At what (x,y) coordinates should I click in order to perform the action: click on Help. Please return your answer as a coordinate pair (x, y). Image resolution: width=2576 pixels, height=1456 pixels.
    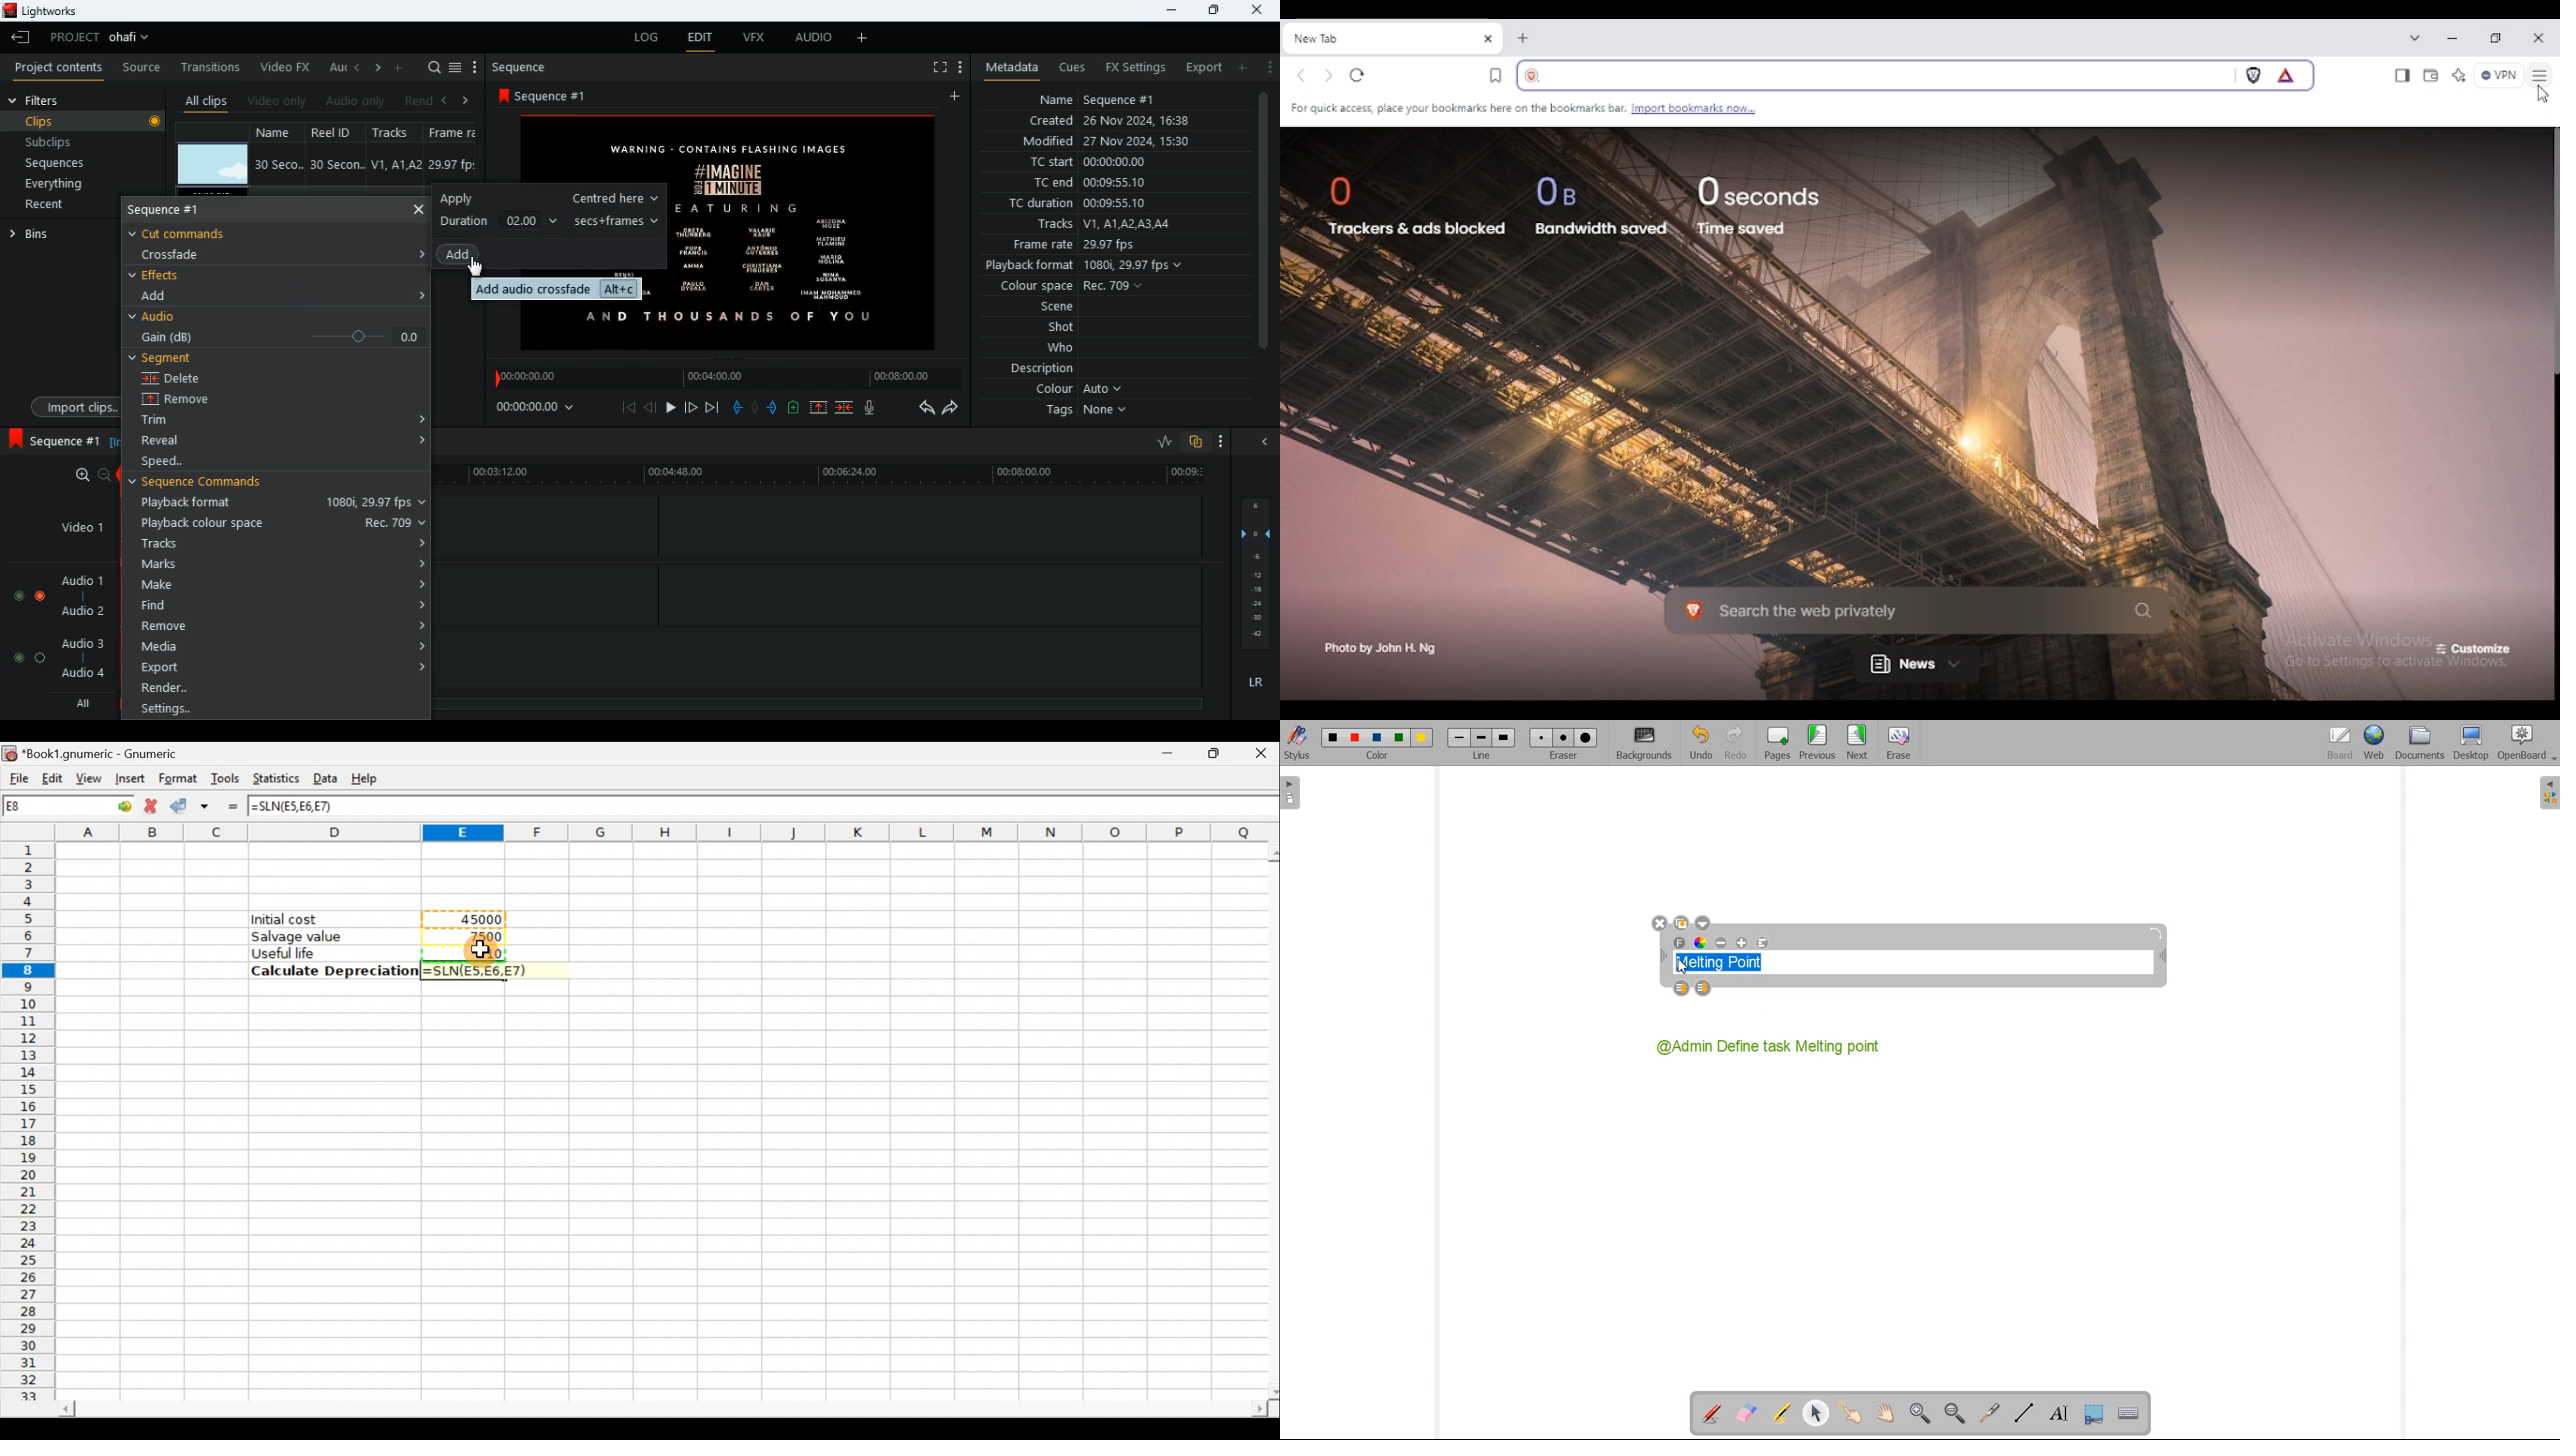
    Looking at the image, I should click on (372, 774).